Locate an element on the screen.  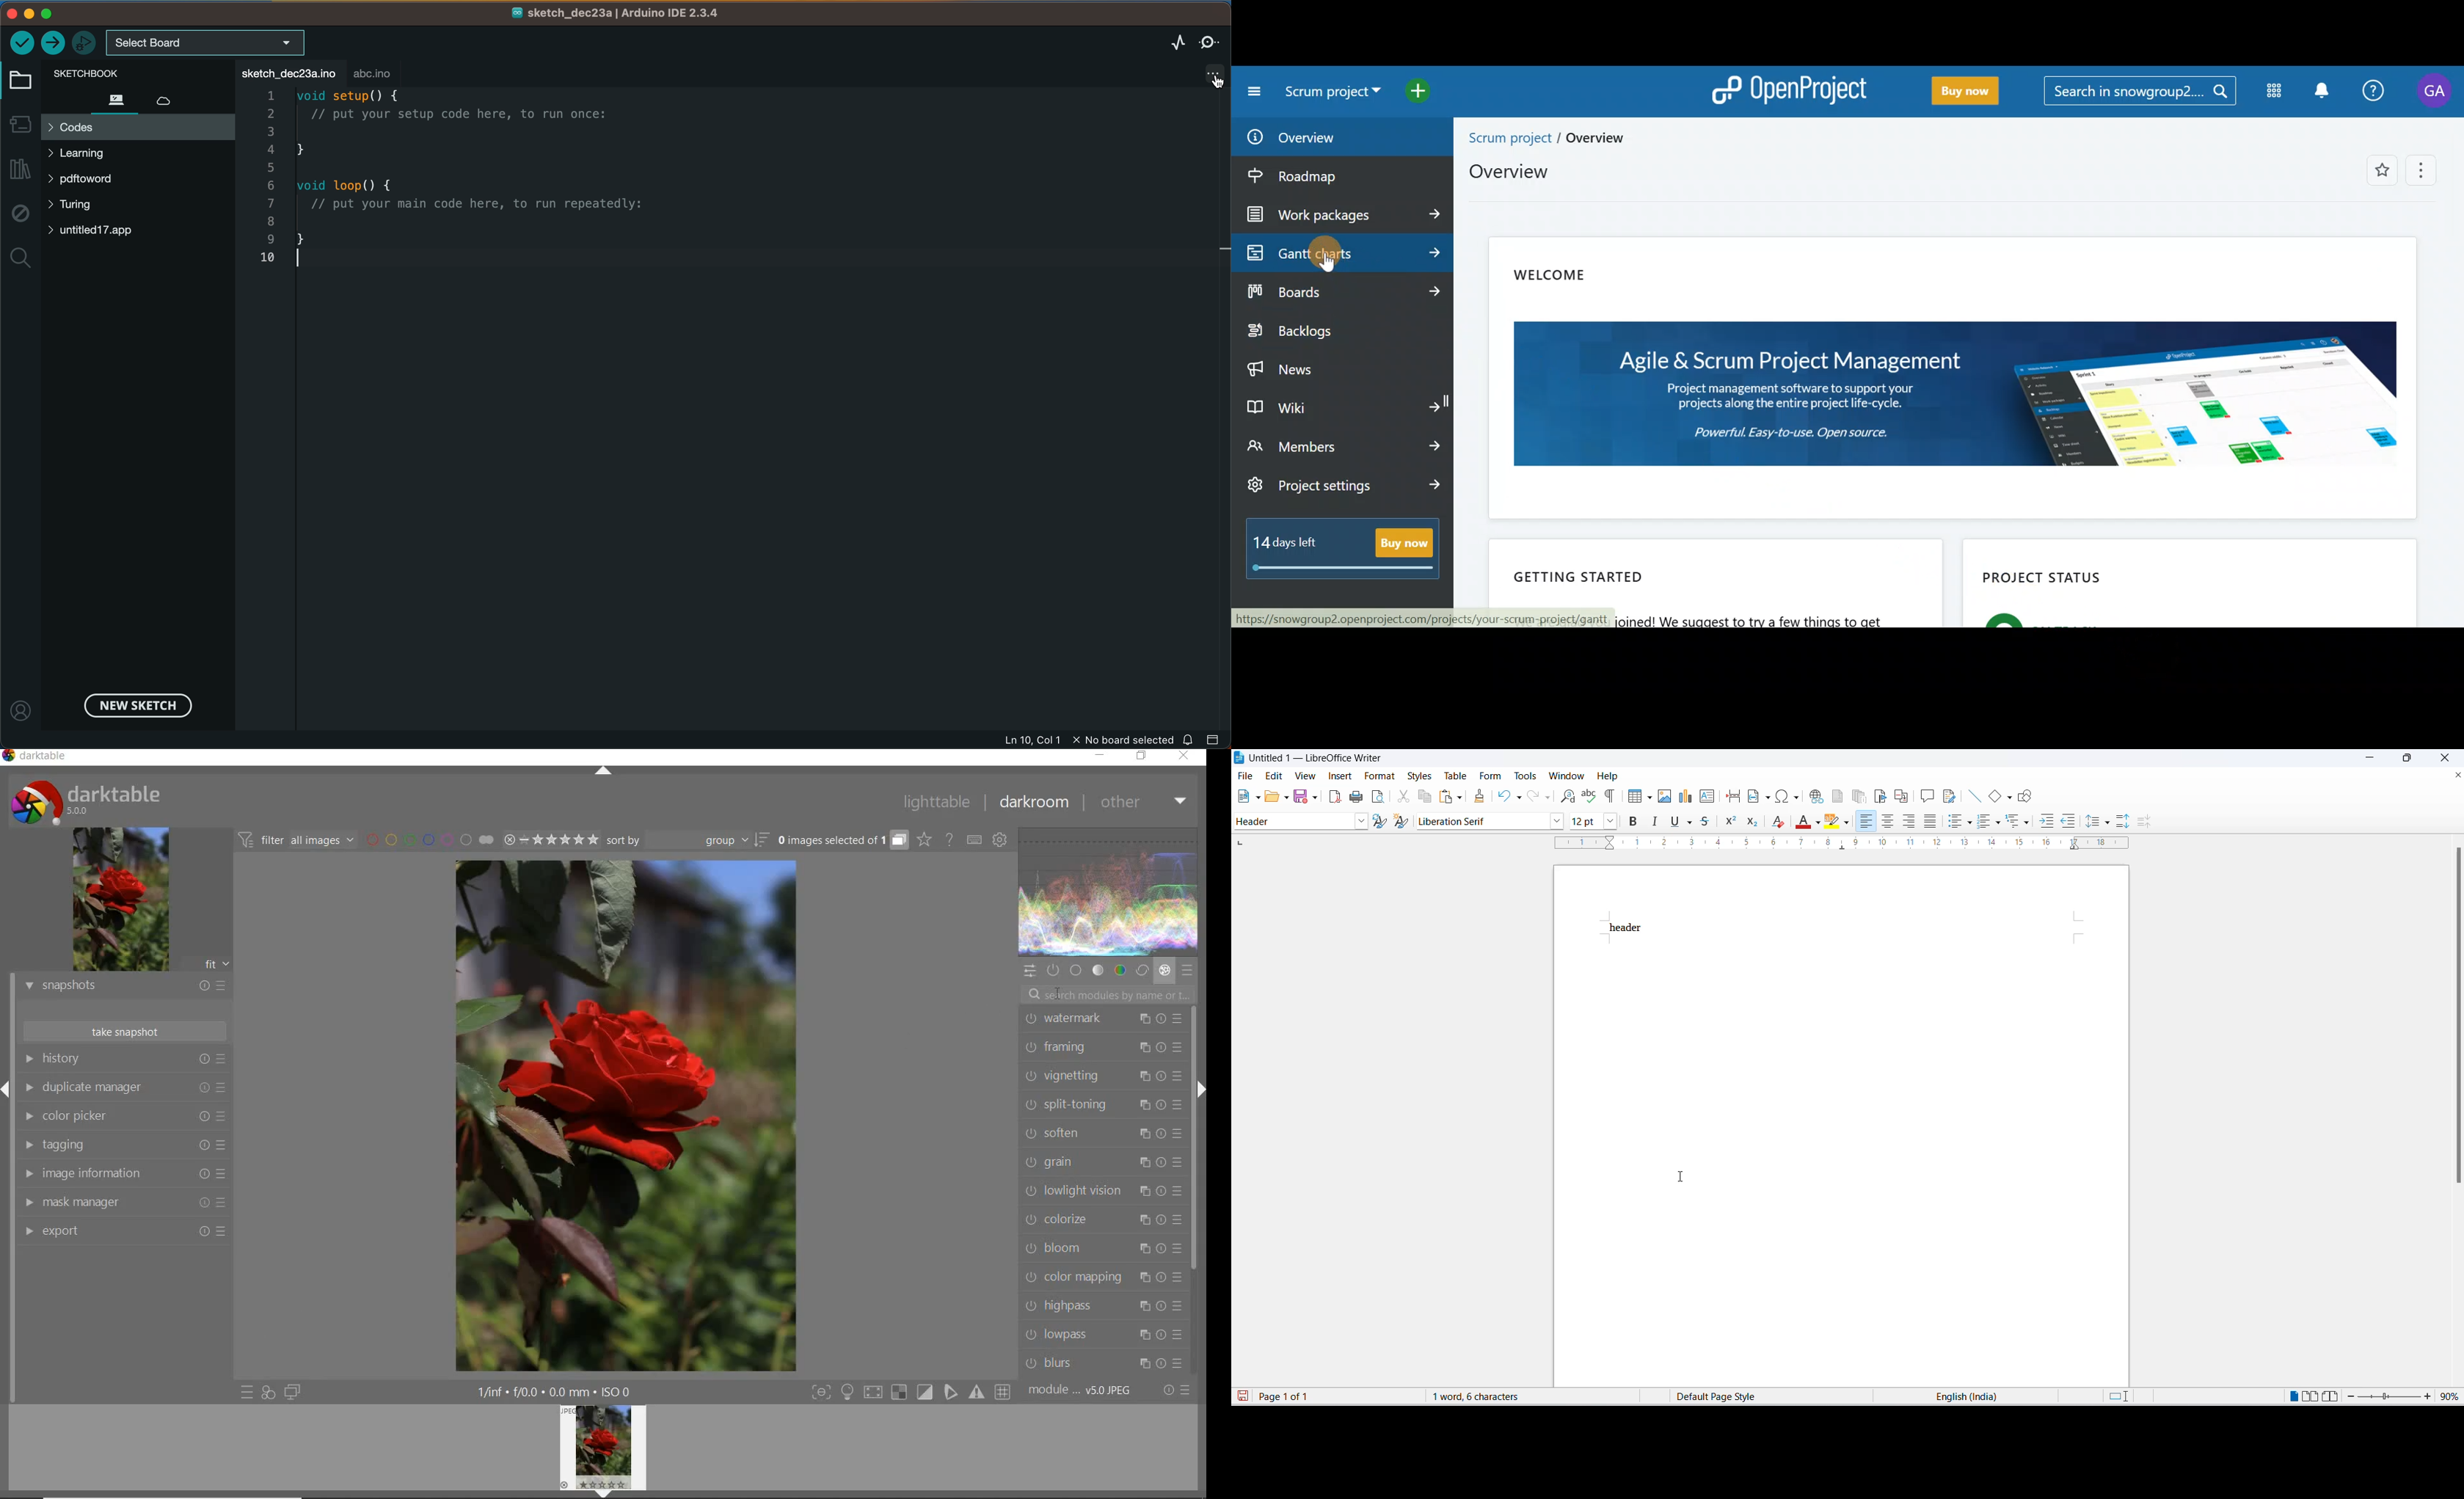
text align center is located at coordinates (1891, 822).